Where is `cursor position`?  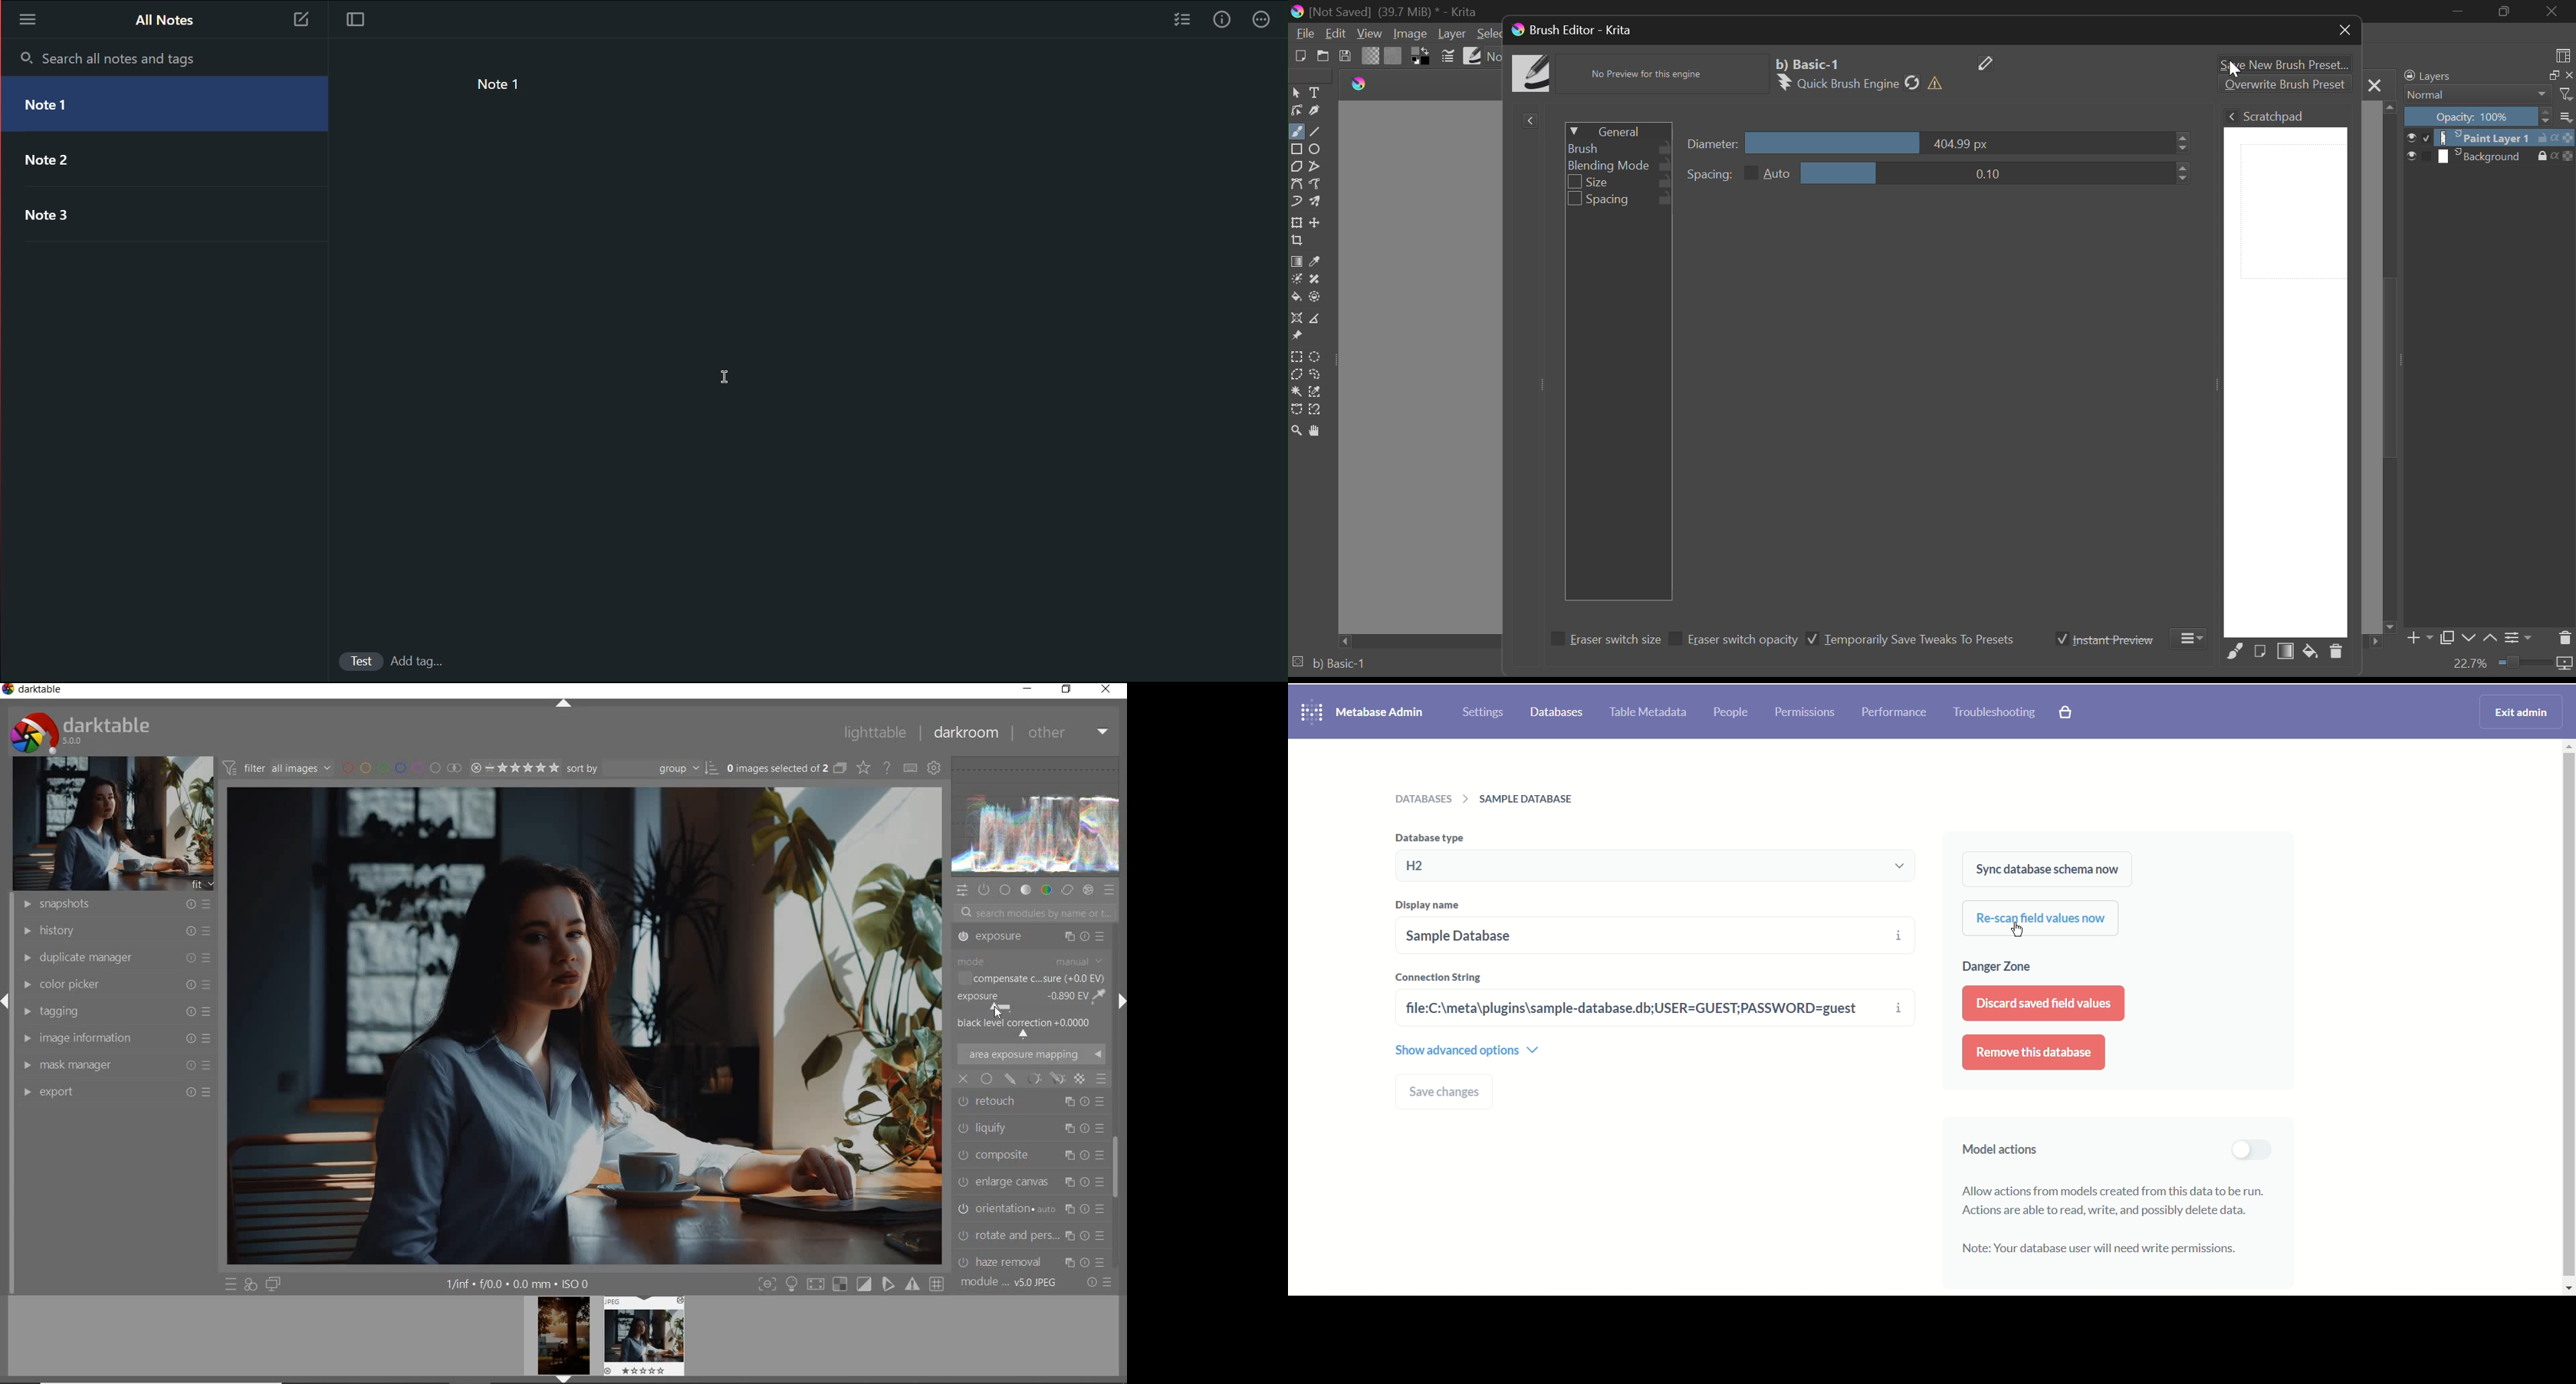
cursor position is located at coordinates (998, 1011).